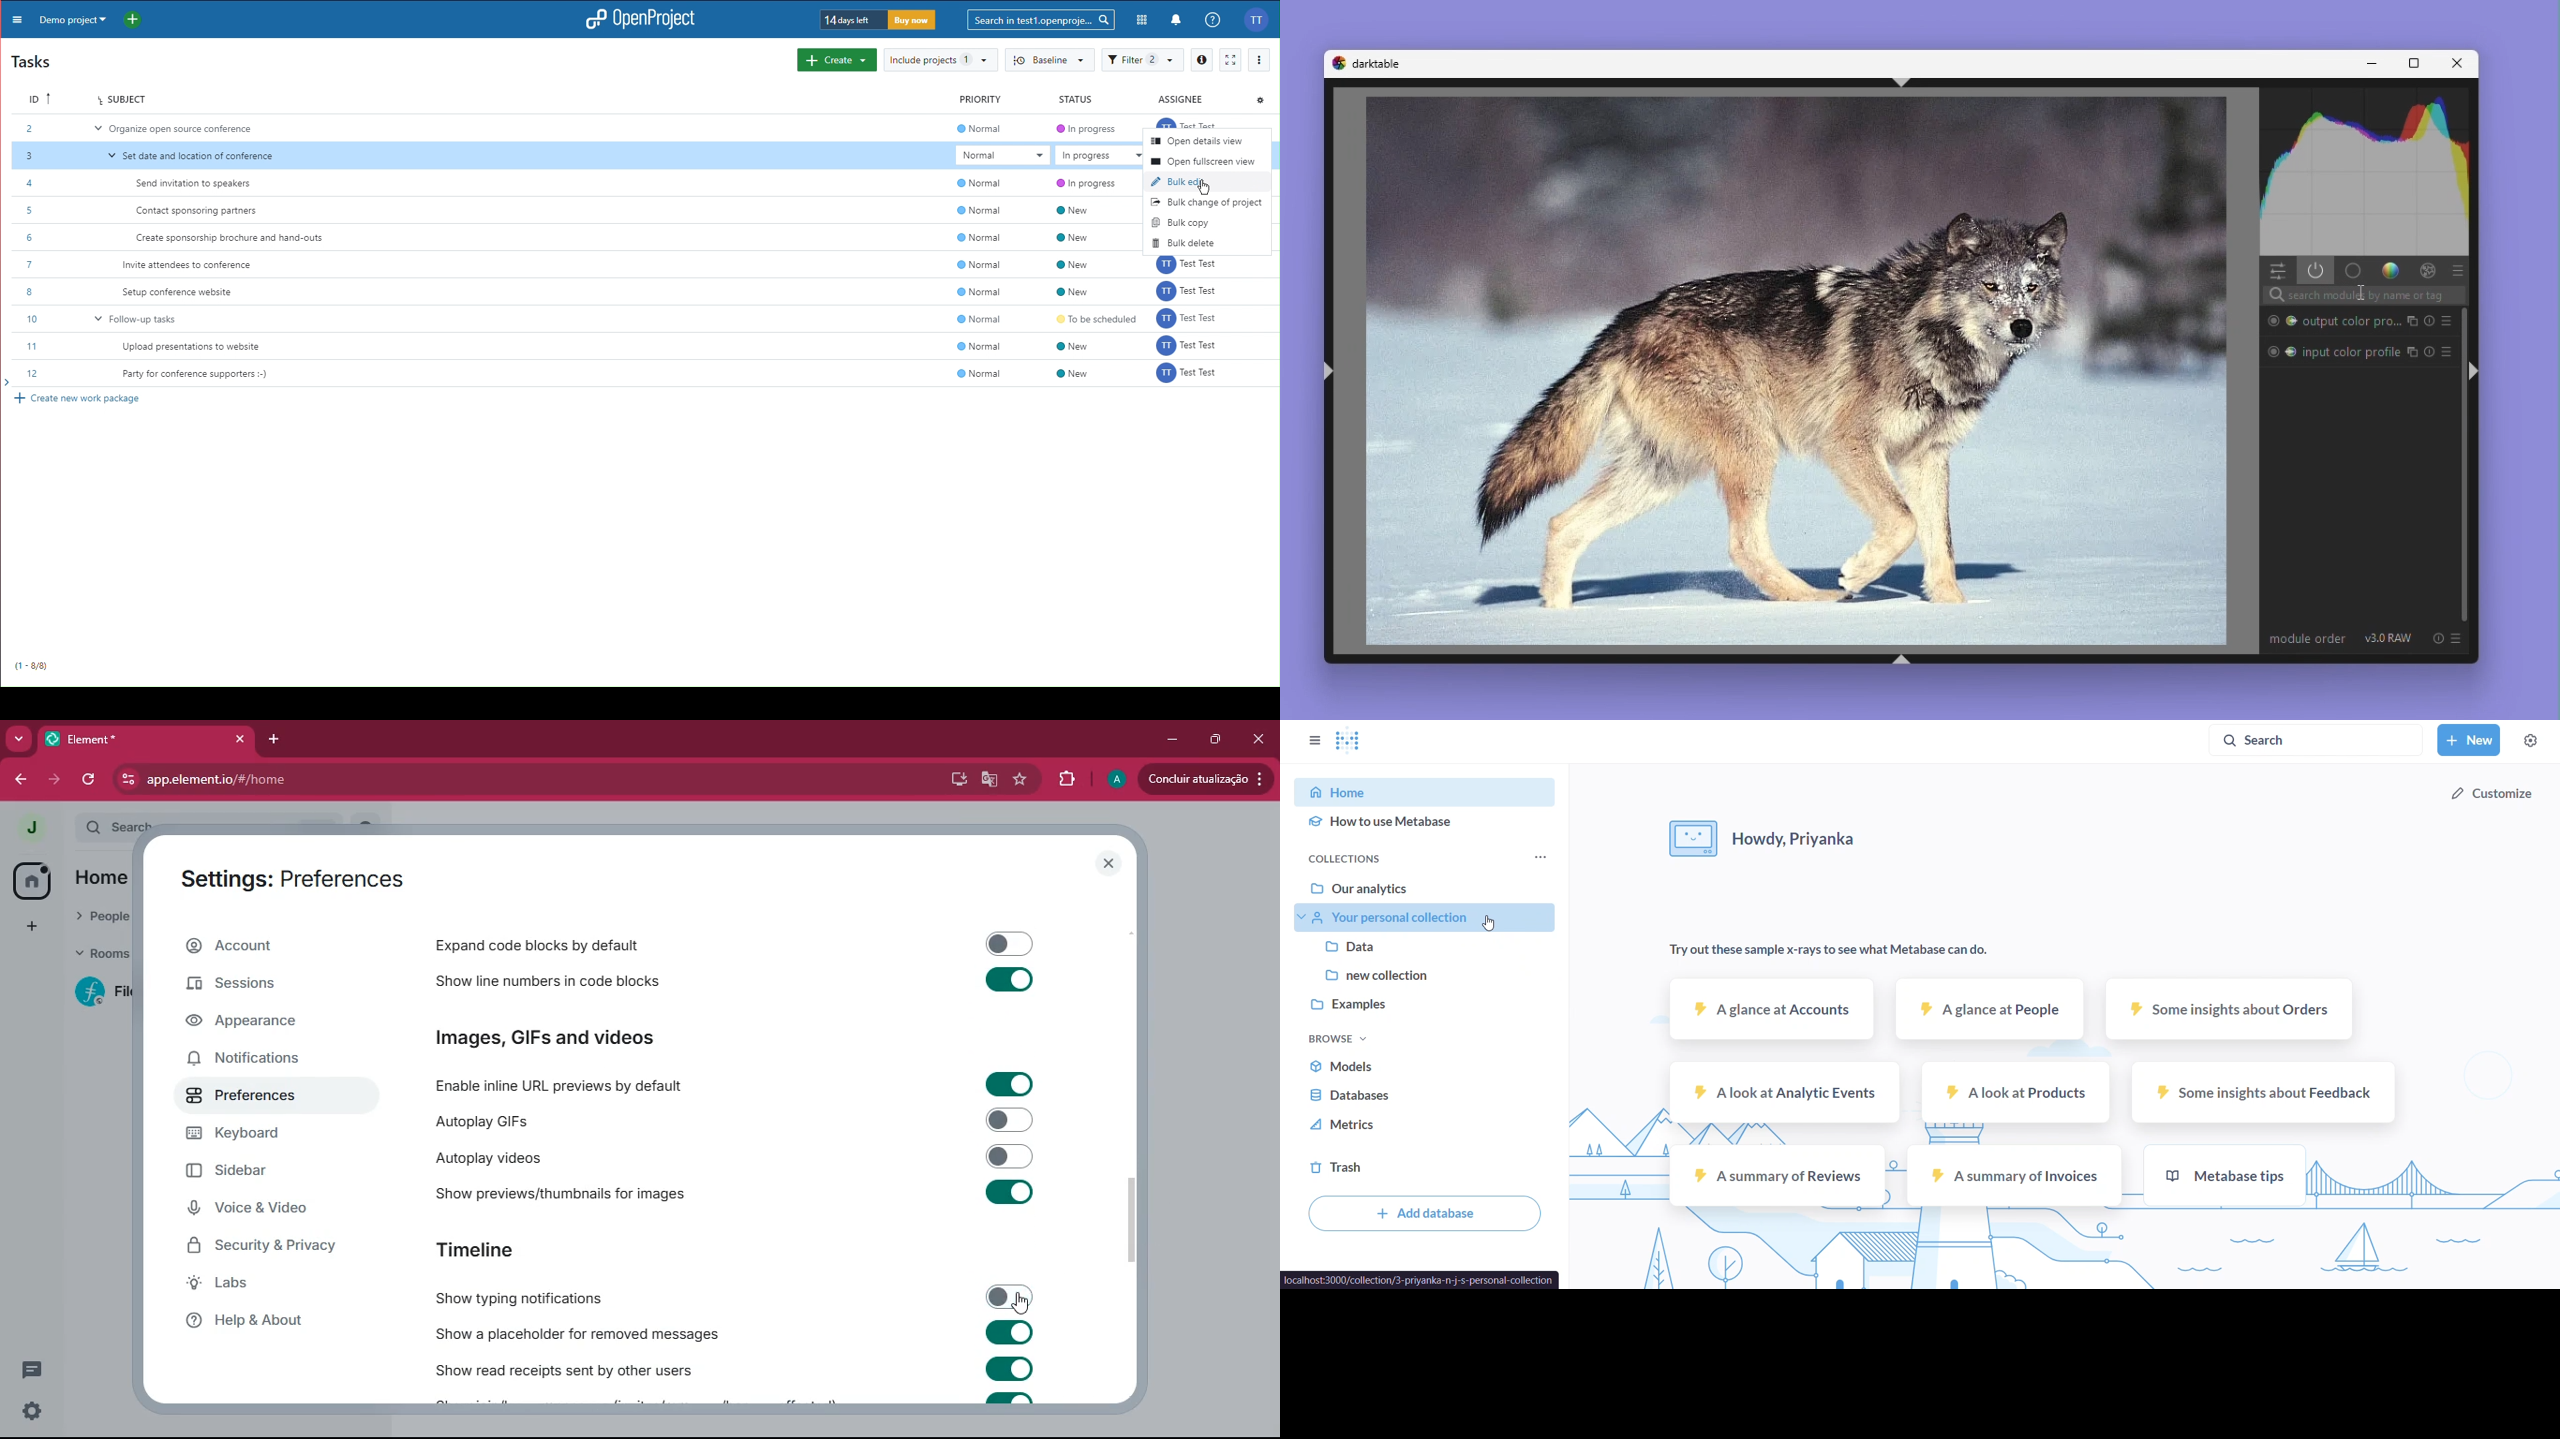 This screenshot has height=1456, width=2576. I want to click on shift+ctrl+b, so click(1901, 660).